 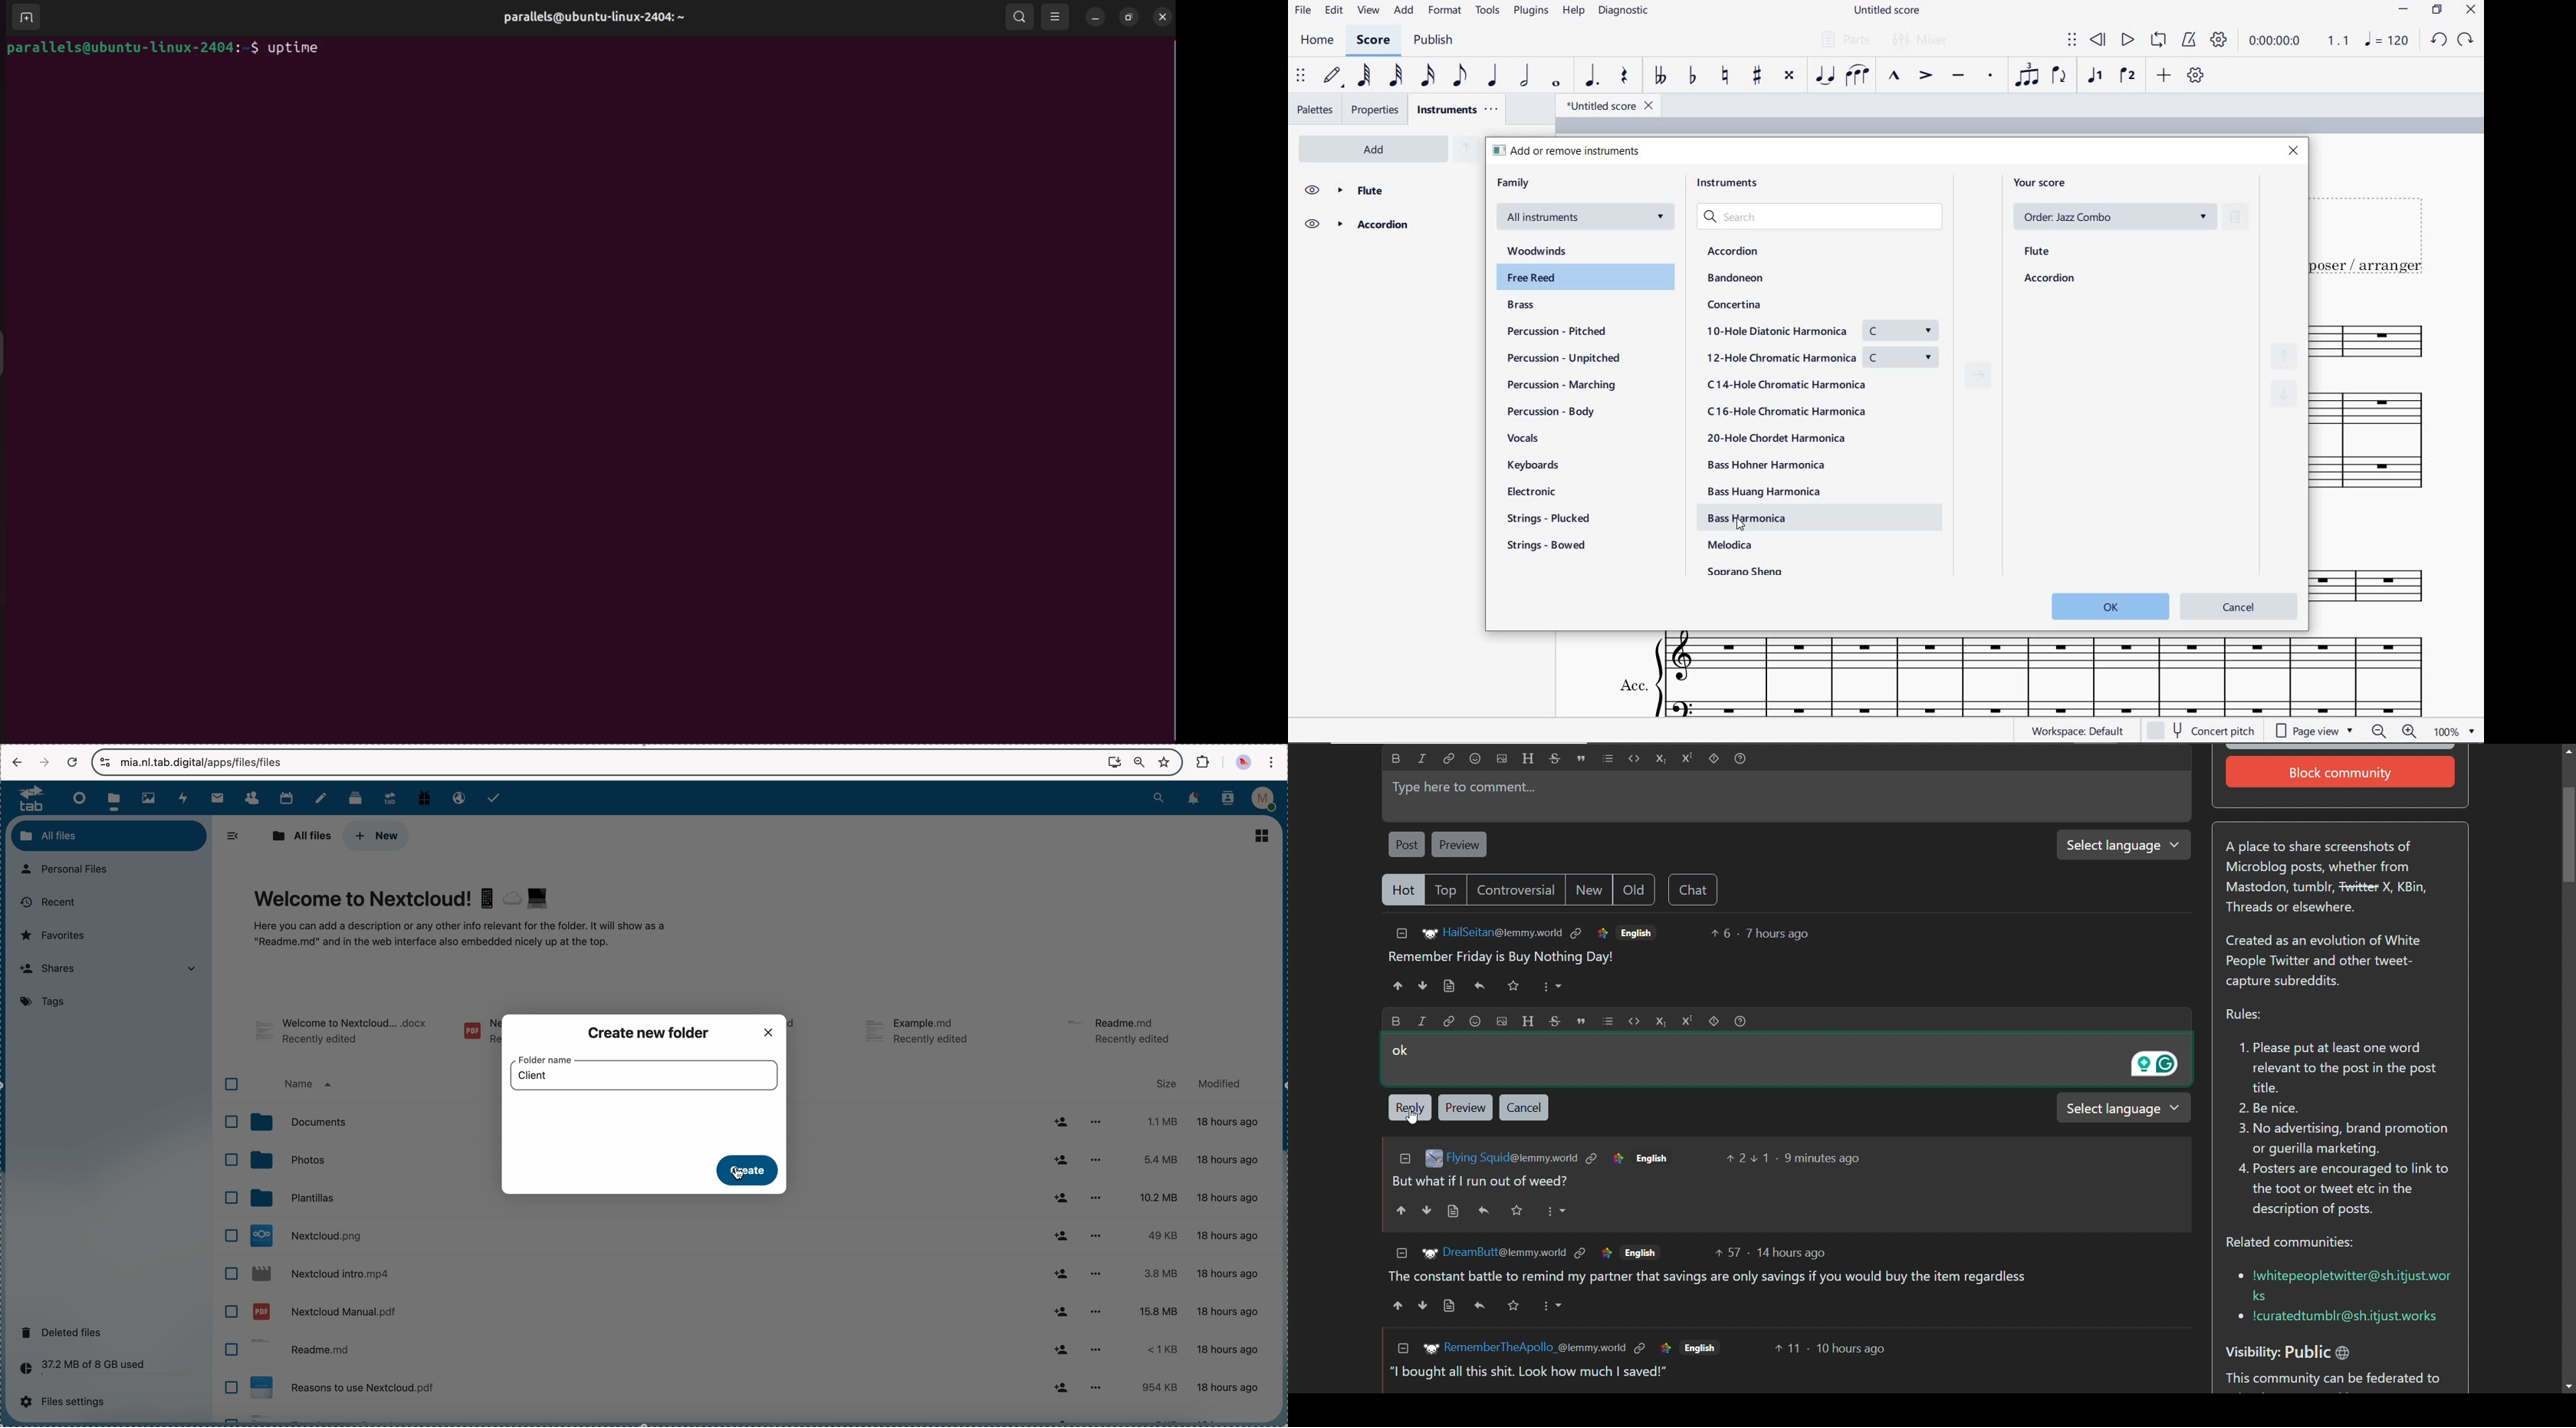 What do you see at coordinates (1378, 149) in the screenshot?
I see `add` at bounding box center [1378, 149].